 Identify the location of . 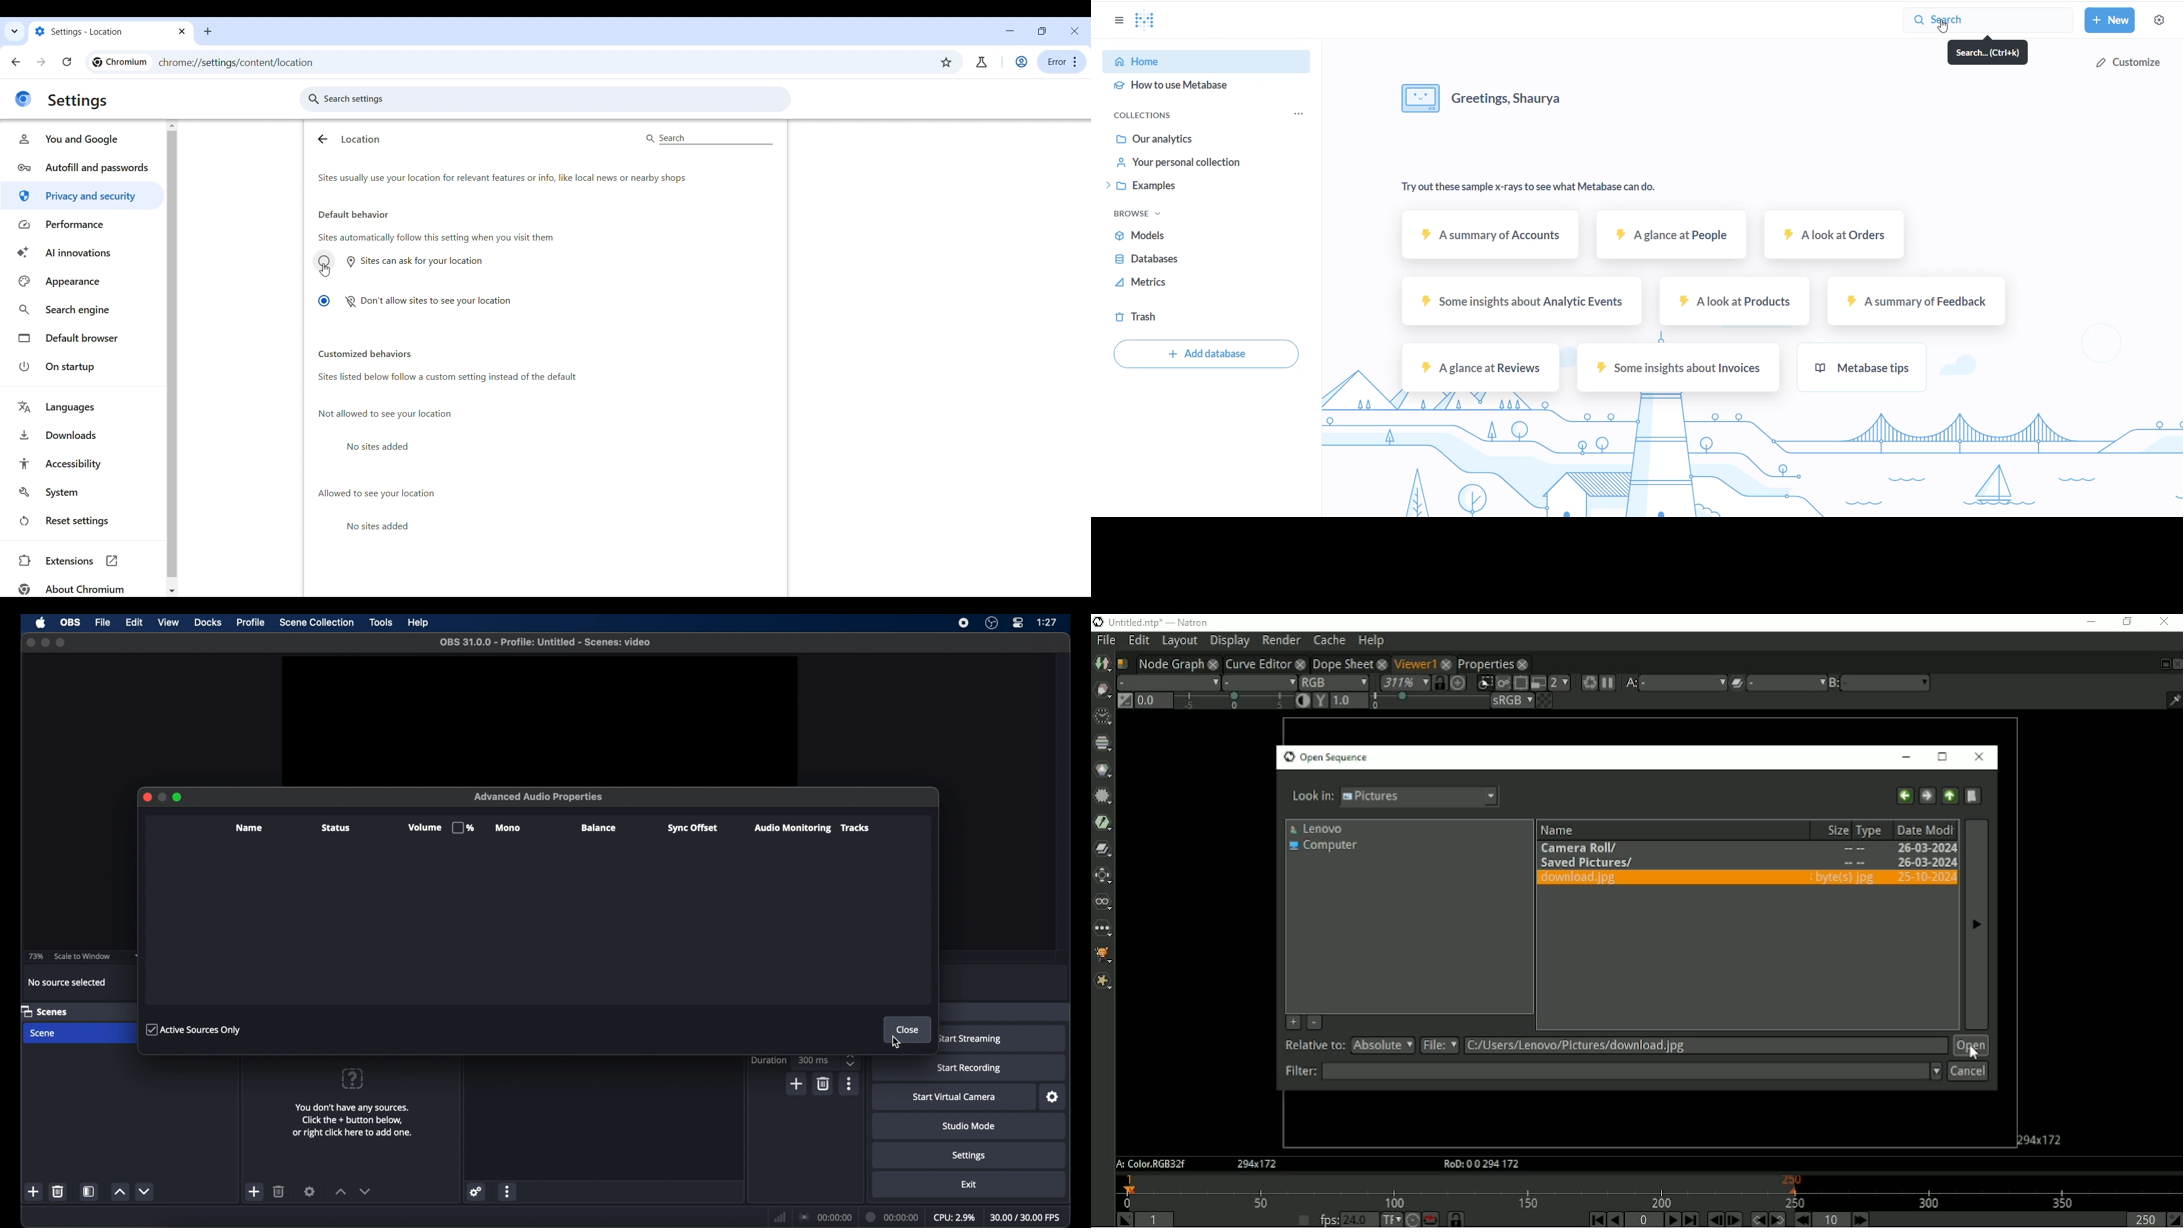
(161, 797).